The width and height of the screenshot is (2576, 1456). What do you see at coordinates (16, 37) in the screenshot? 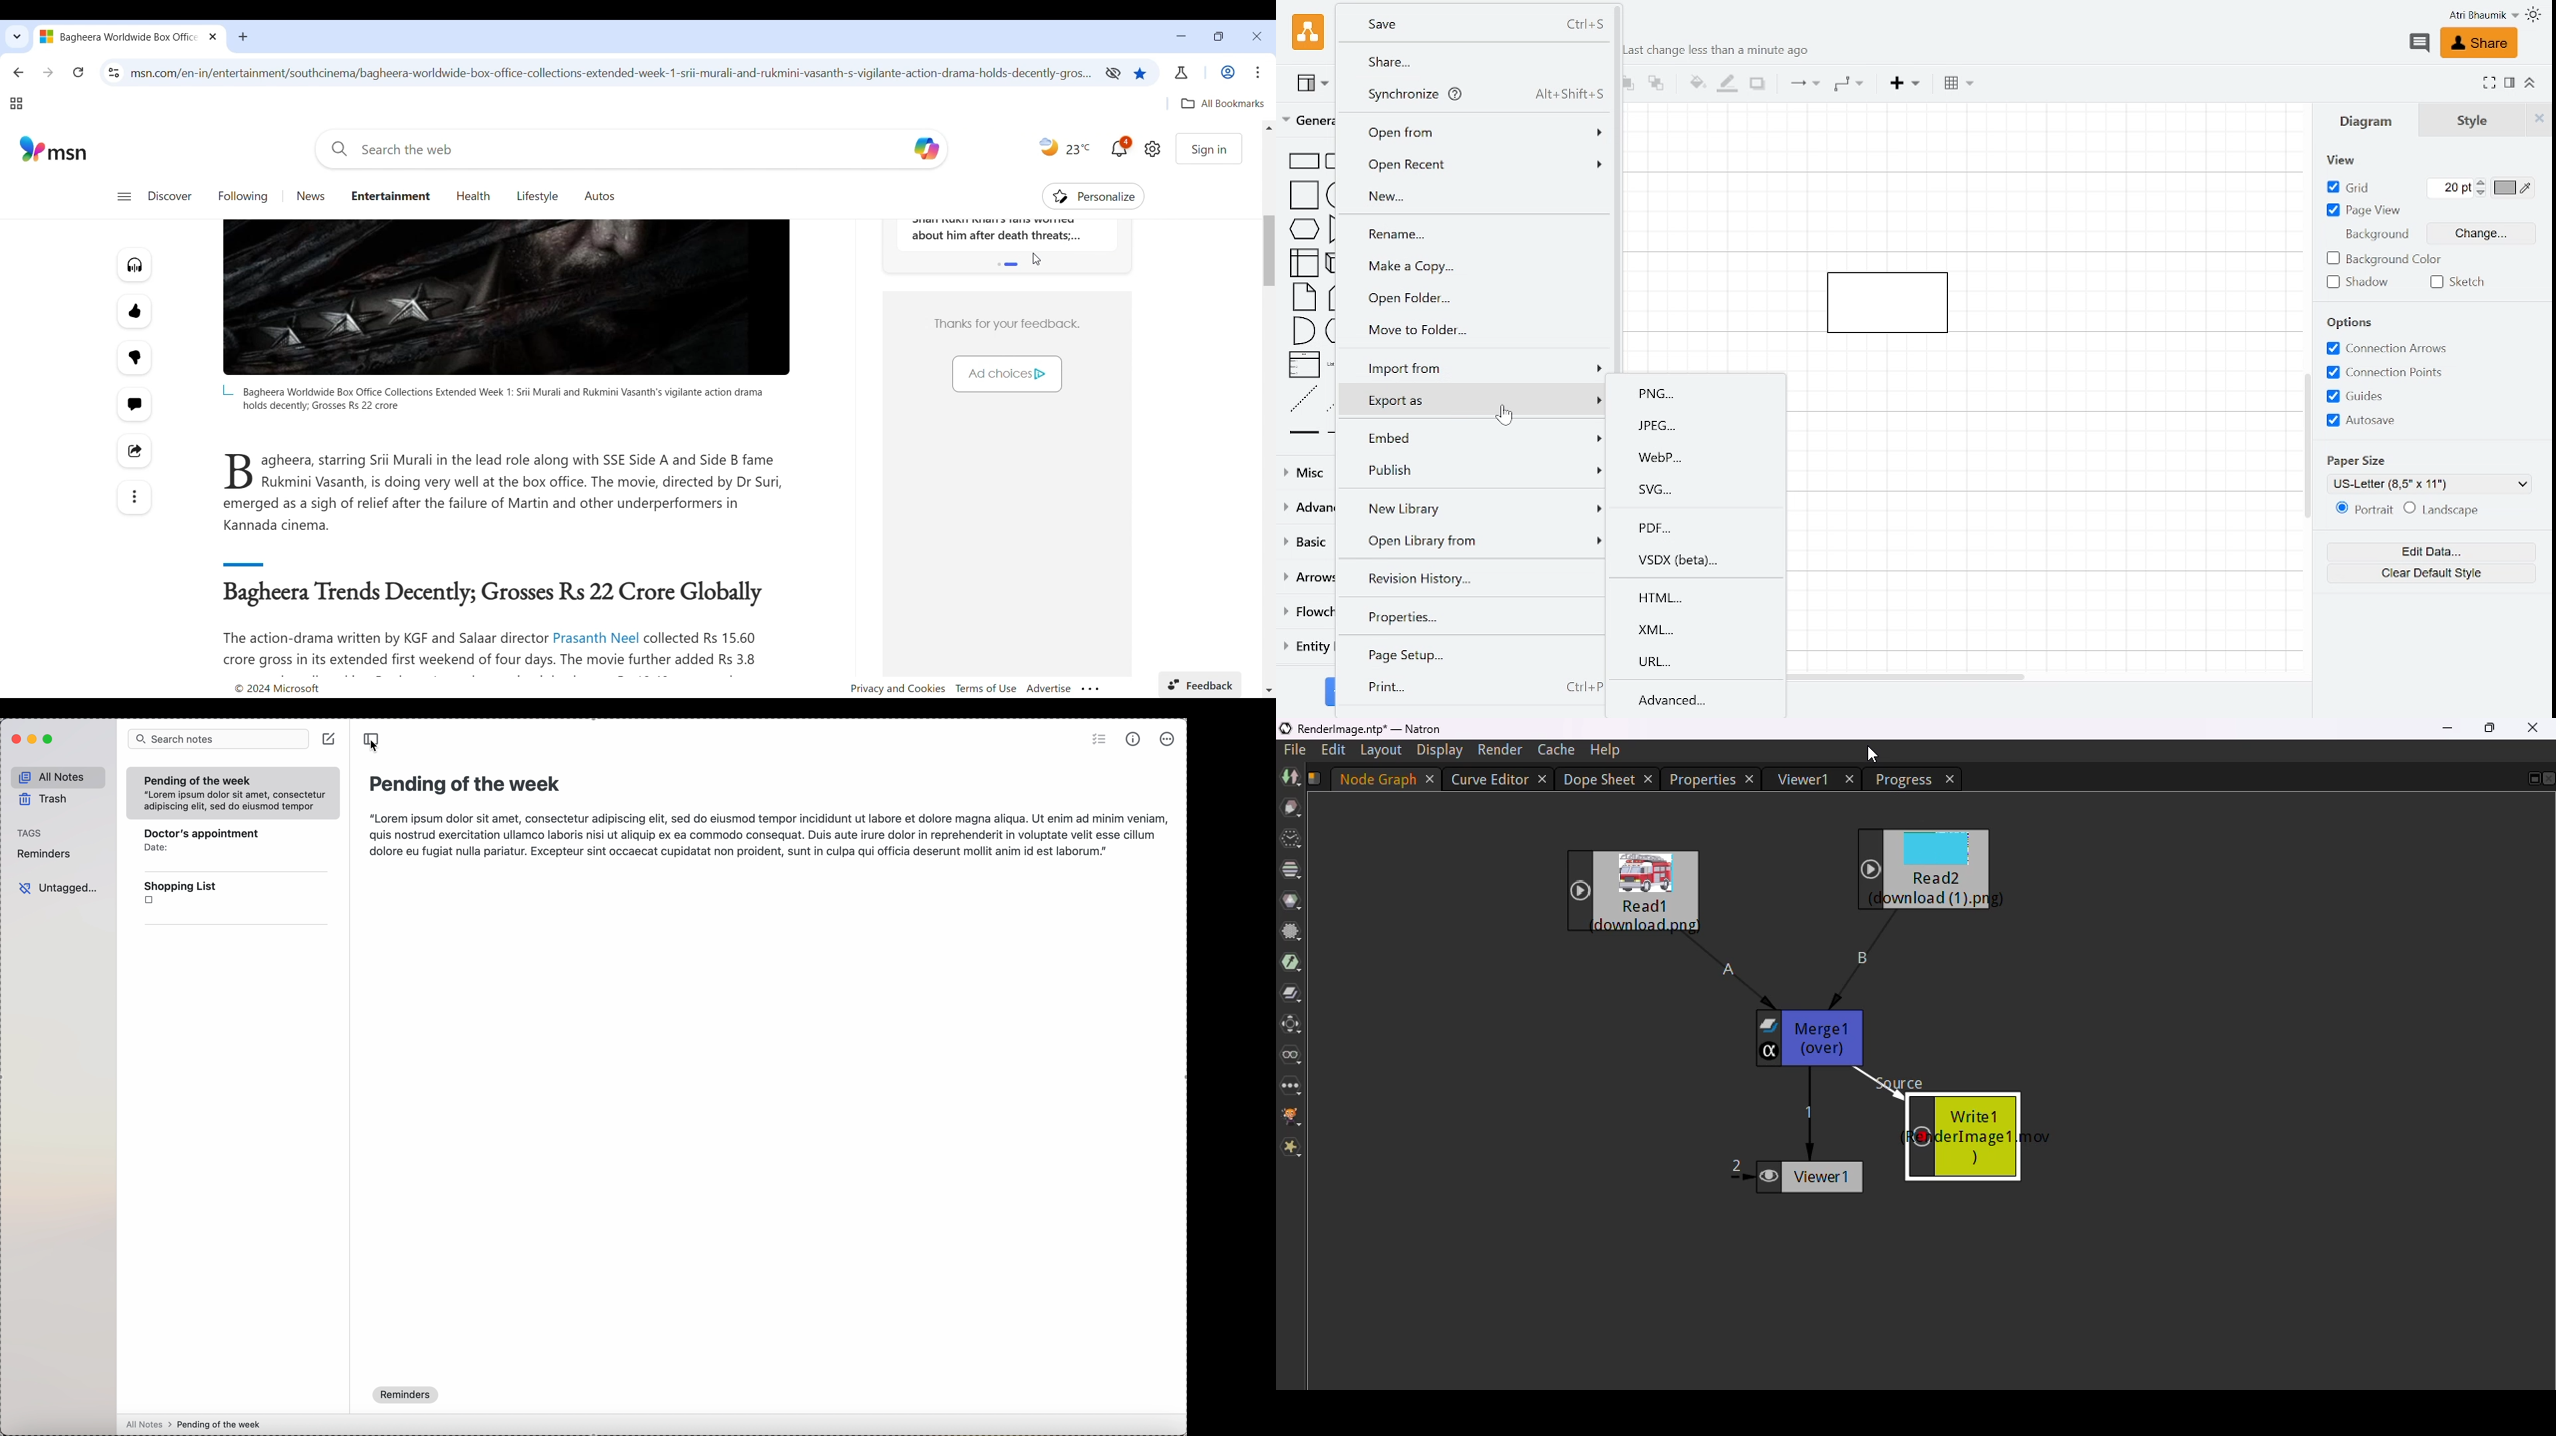
I see `Search tabs` at bounding box center [16, 37].